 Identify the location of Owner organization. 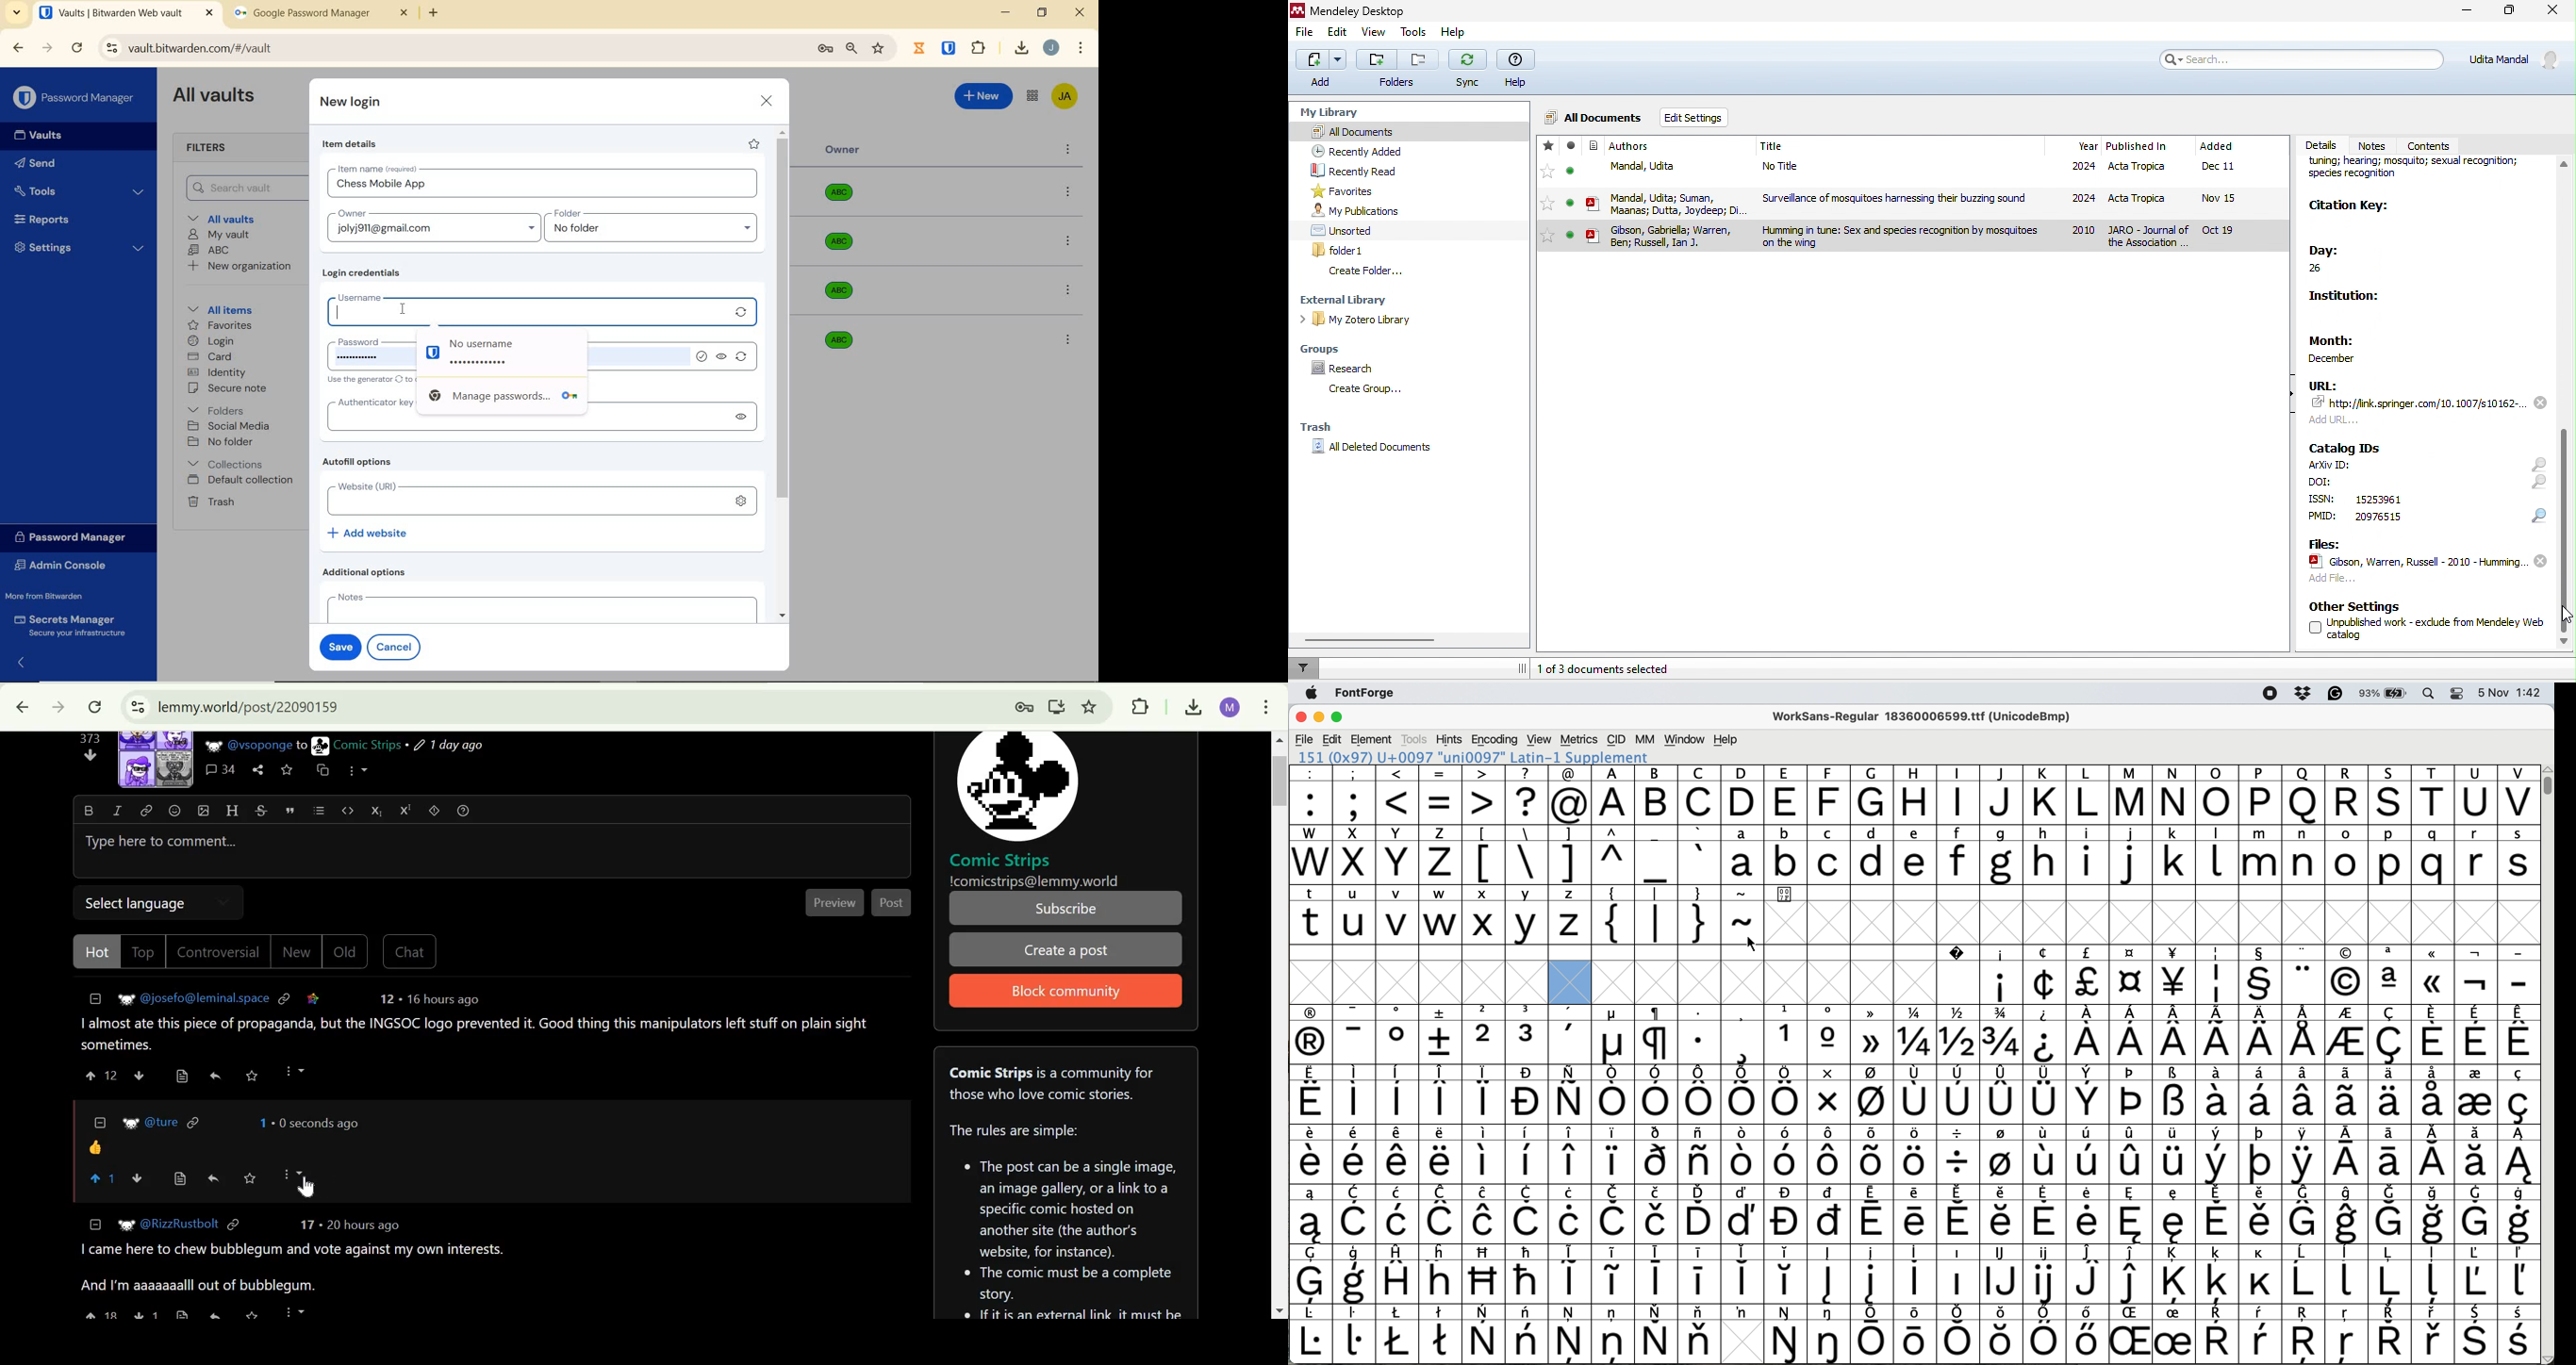
(844, 290).